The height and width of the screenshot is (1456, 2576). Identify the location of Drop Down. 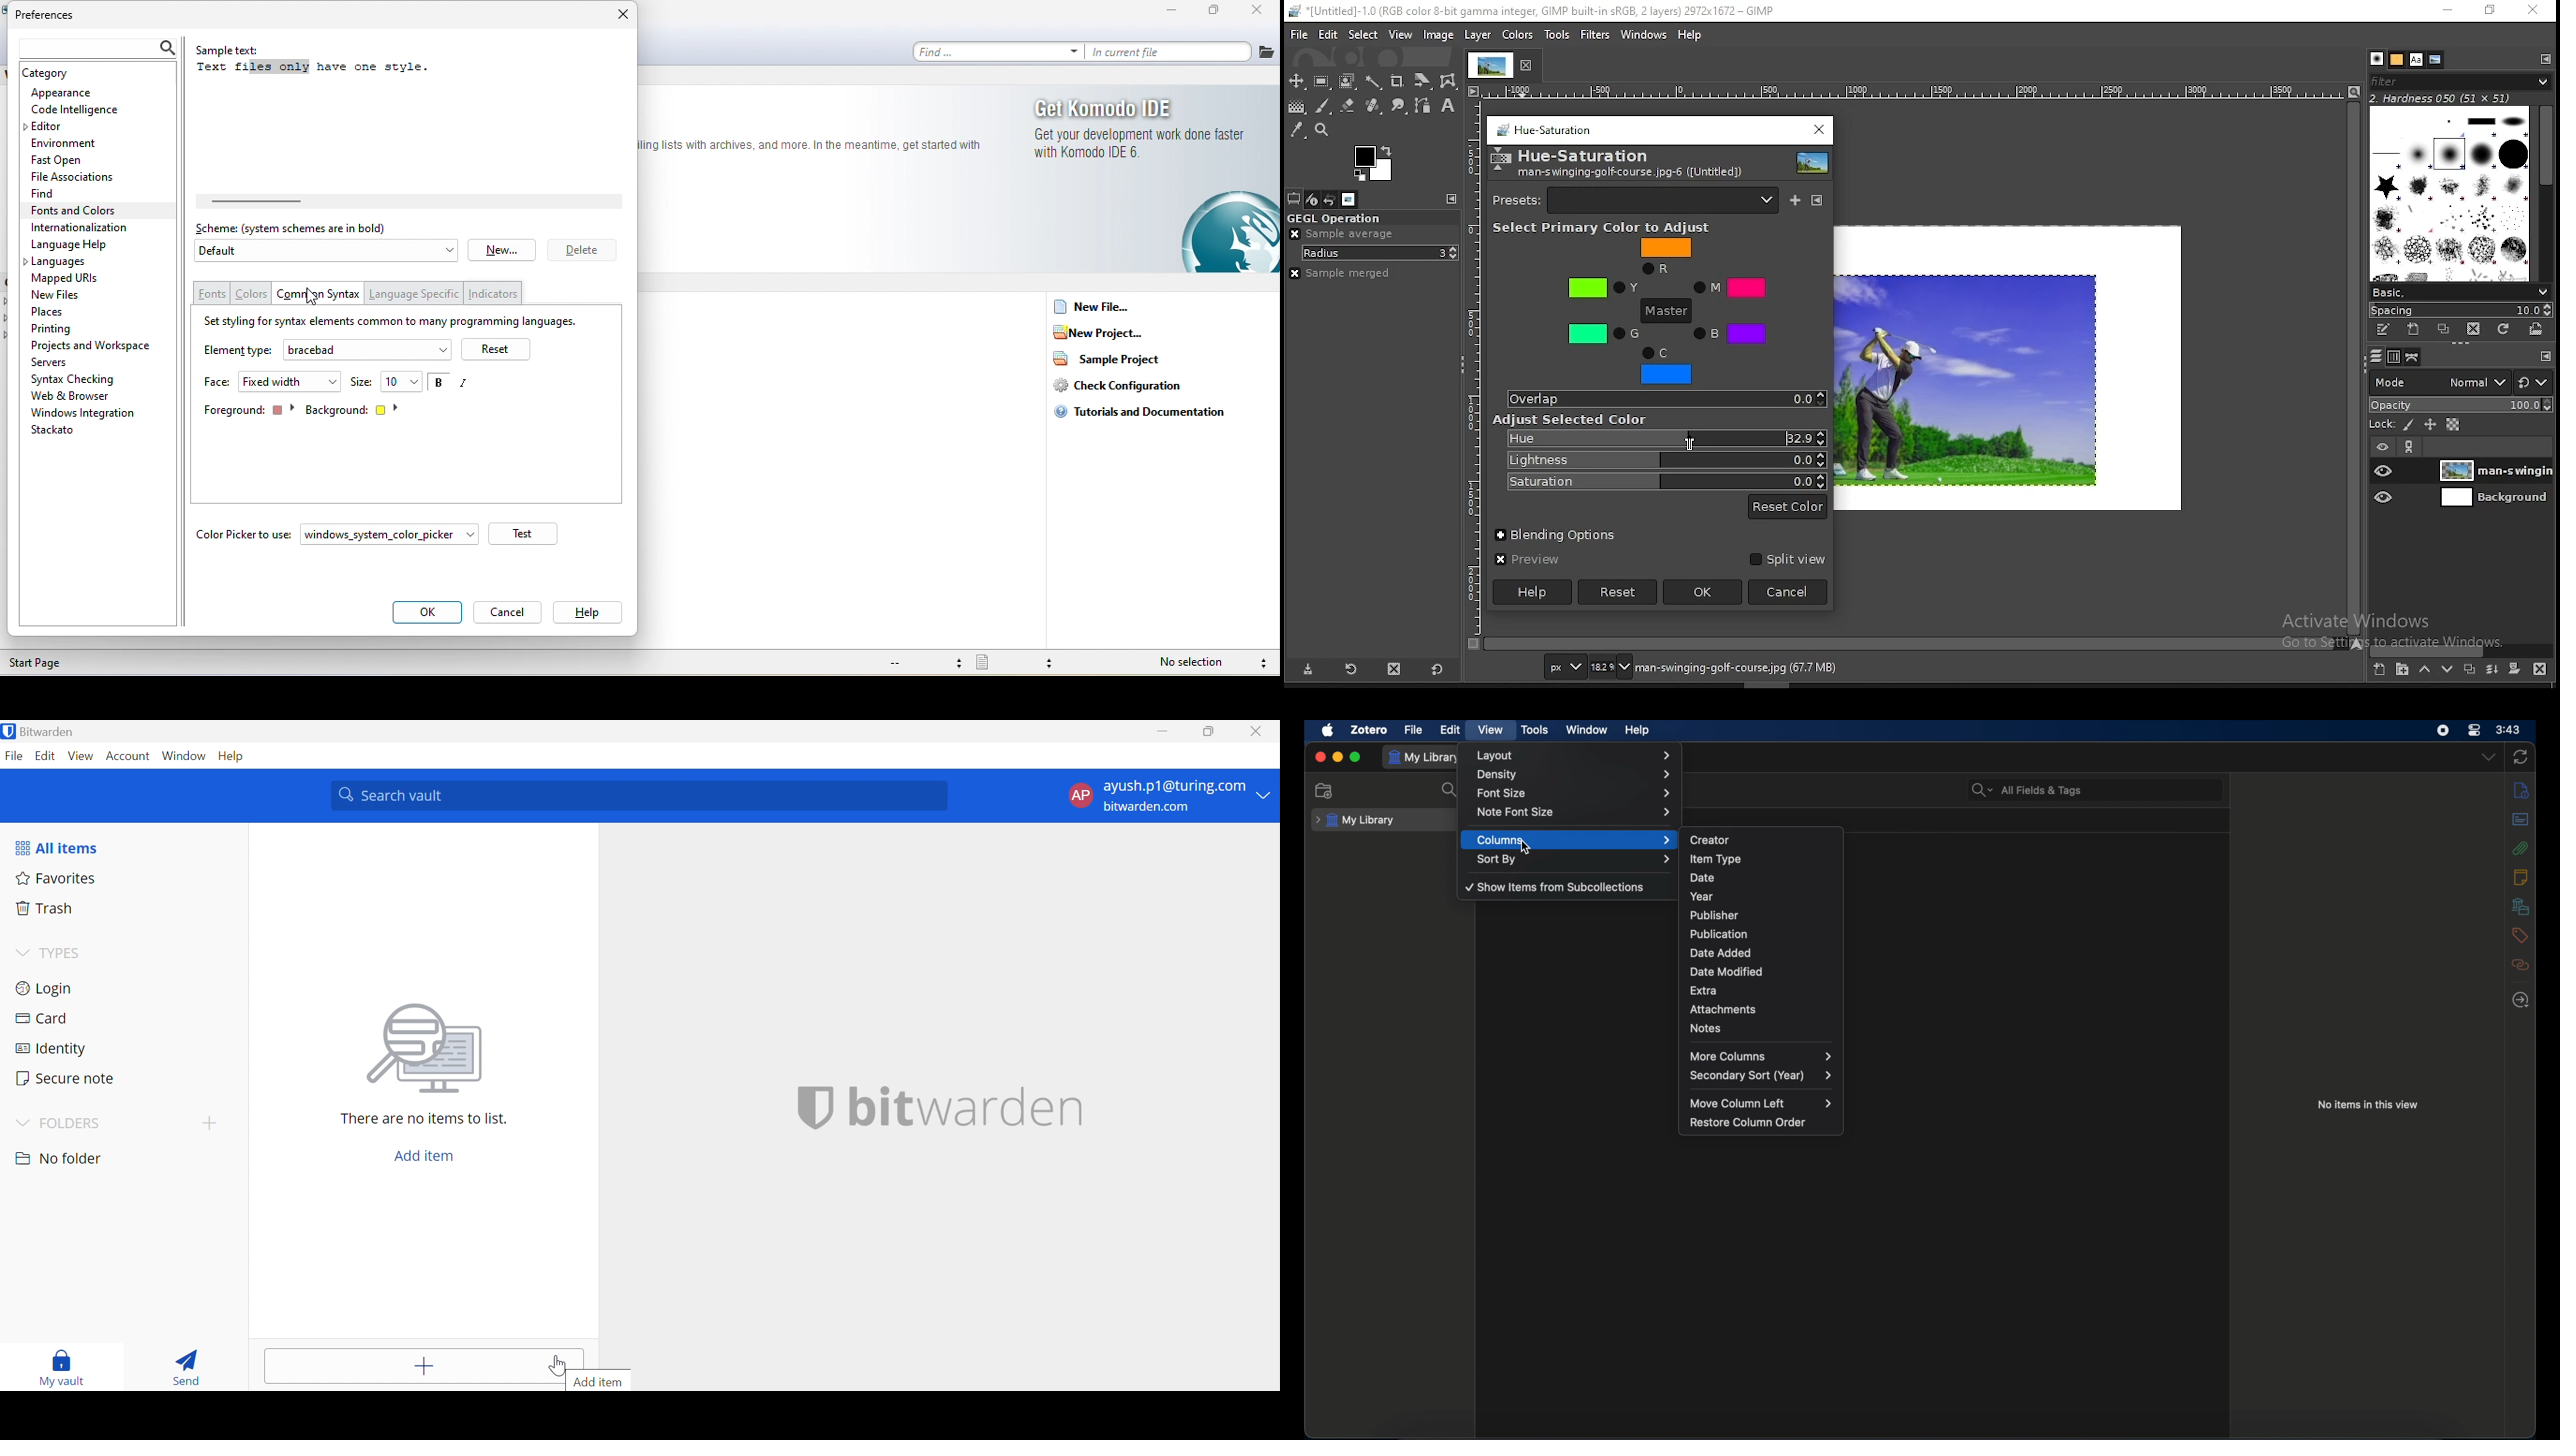
(23, 954).